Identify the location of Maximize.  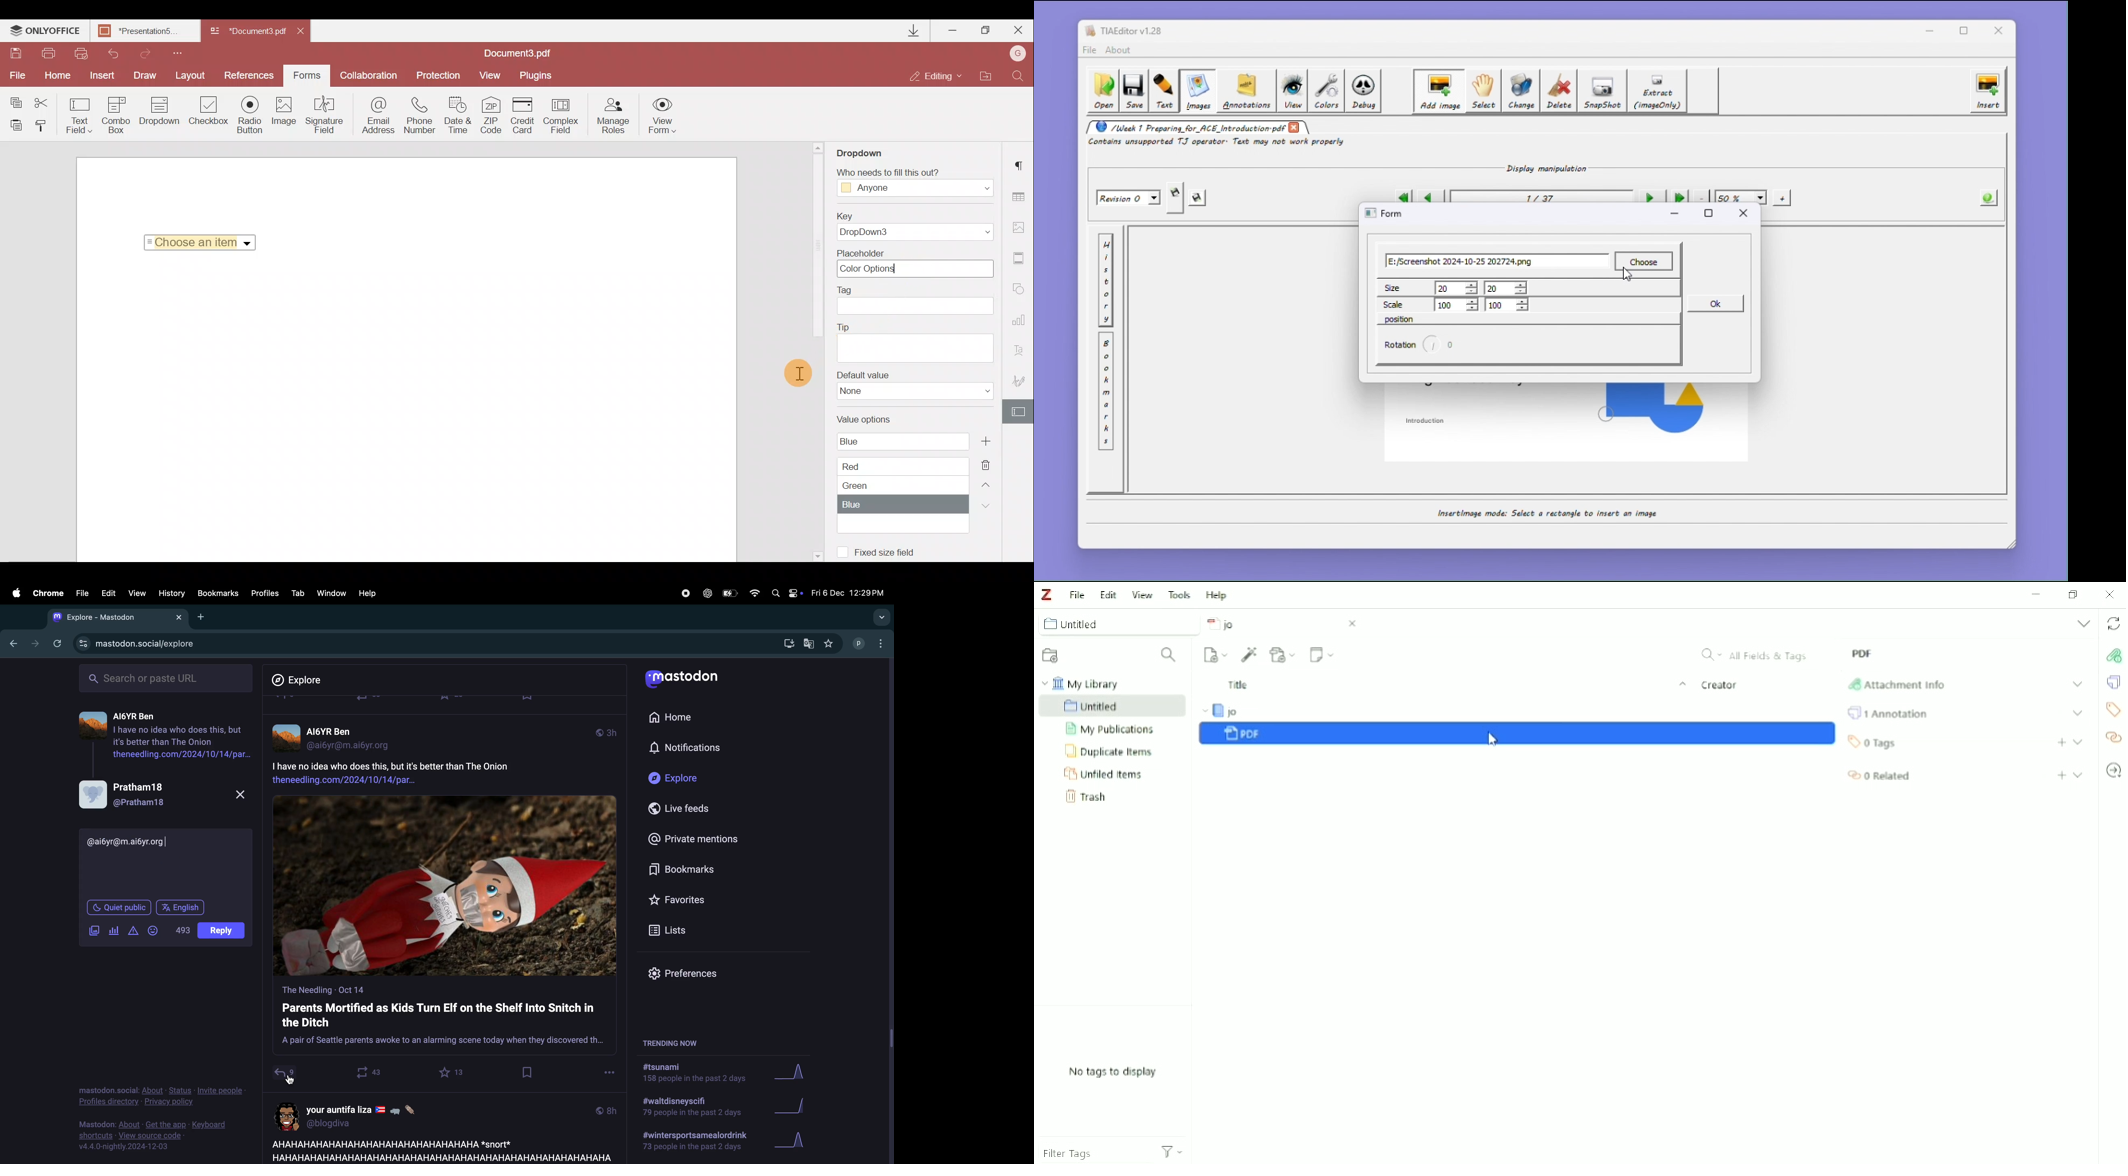
(986, 32).